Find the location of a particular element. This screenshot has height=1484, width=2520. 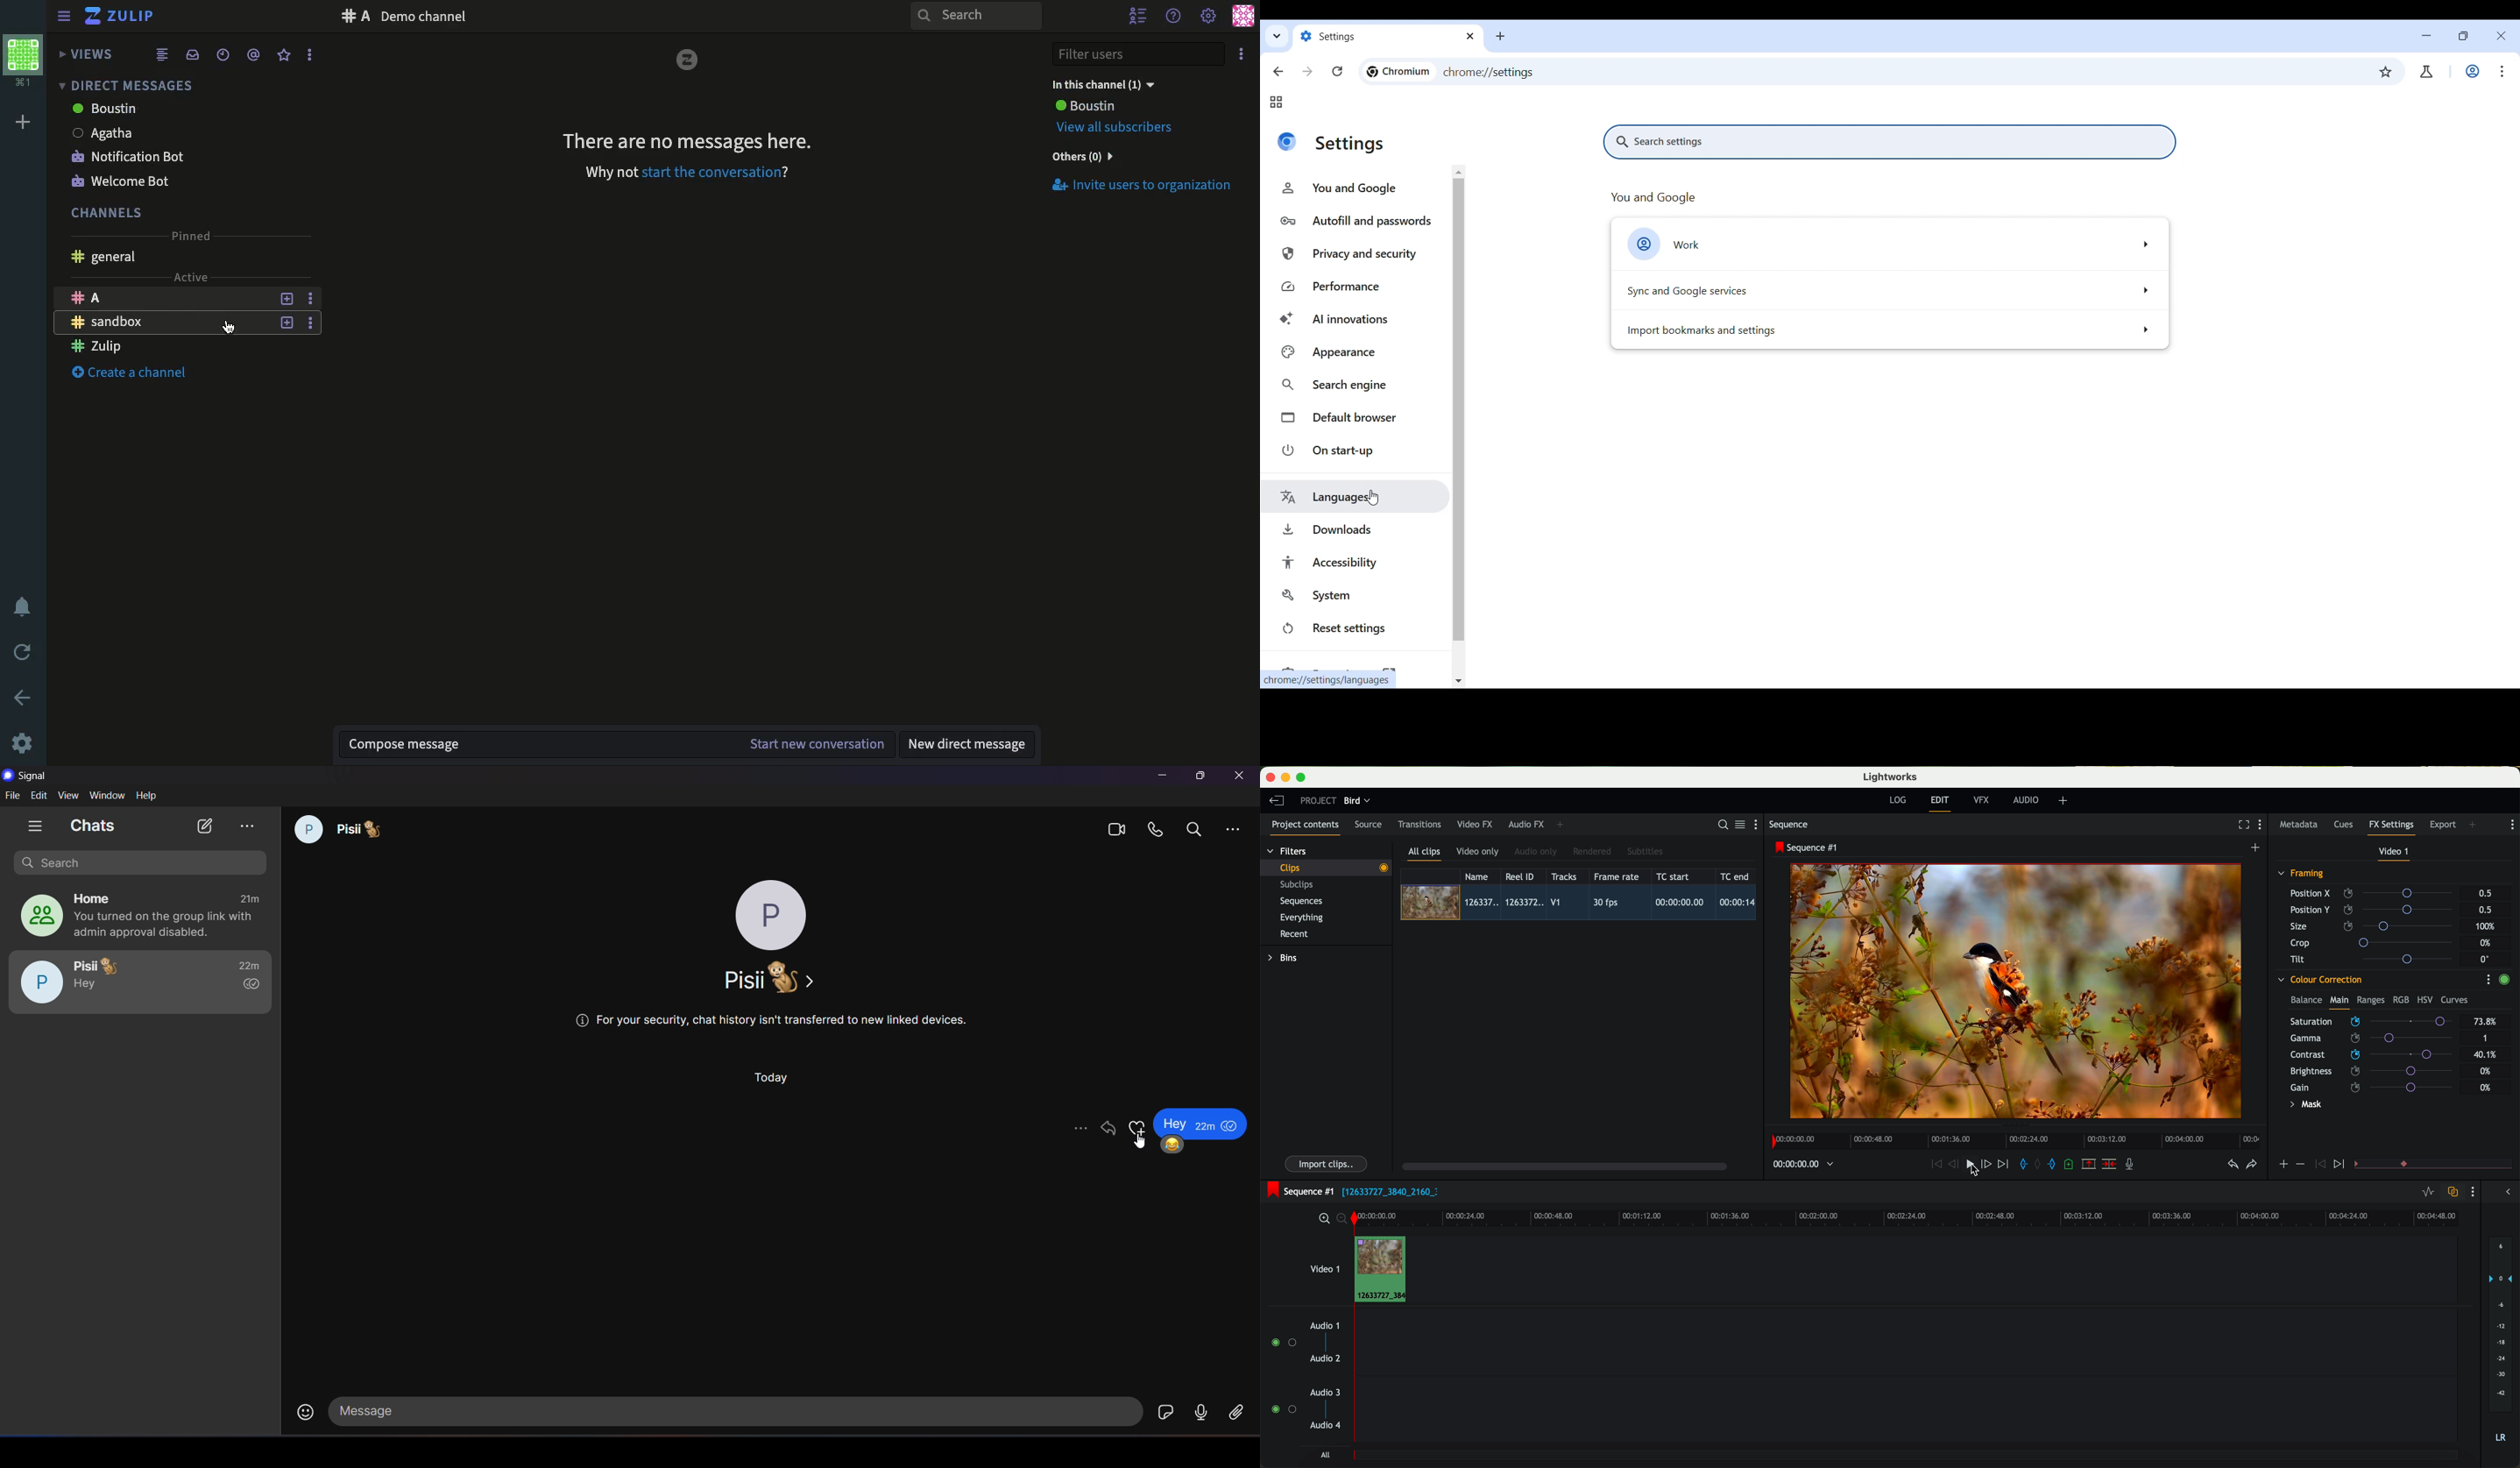

Feed is located at coordinates (162, 53).